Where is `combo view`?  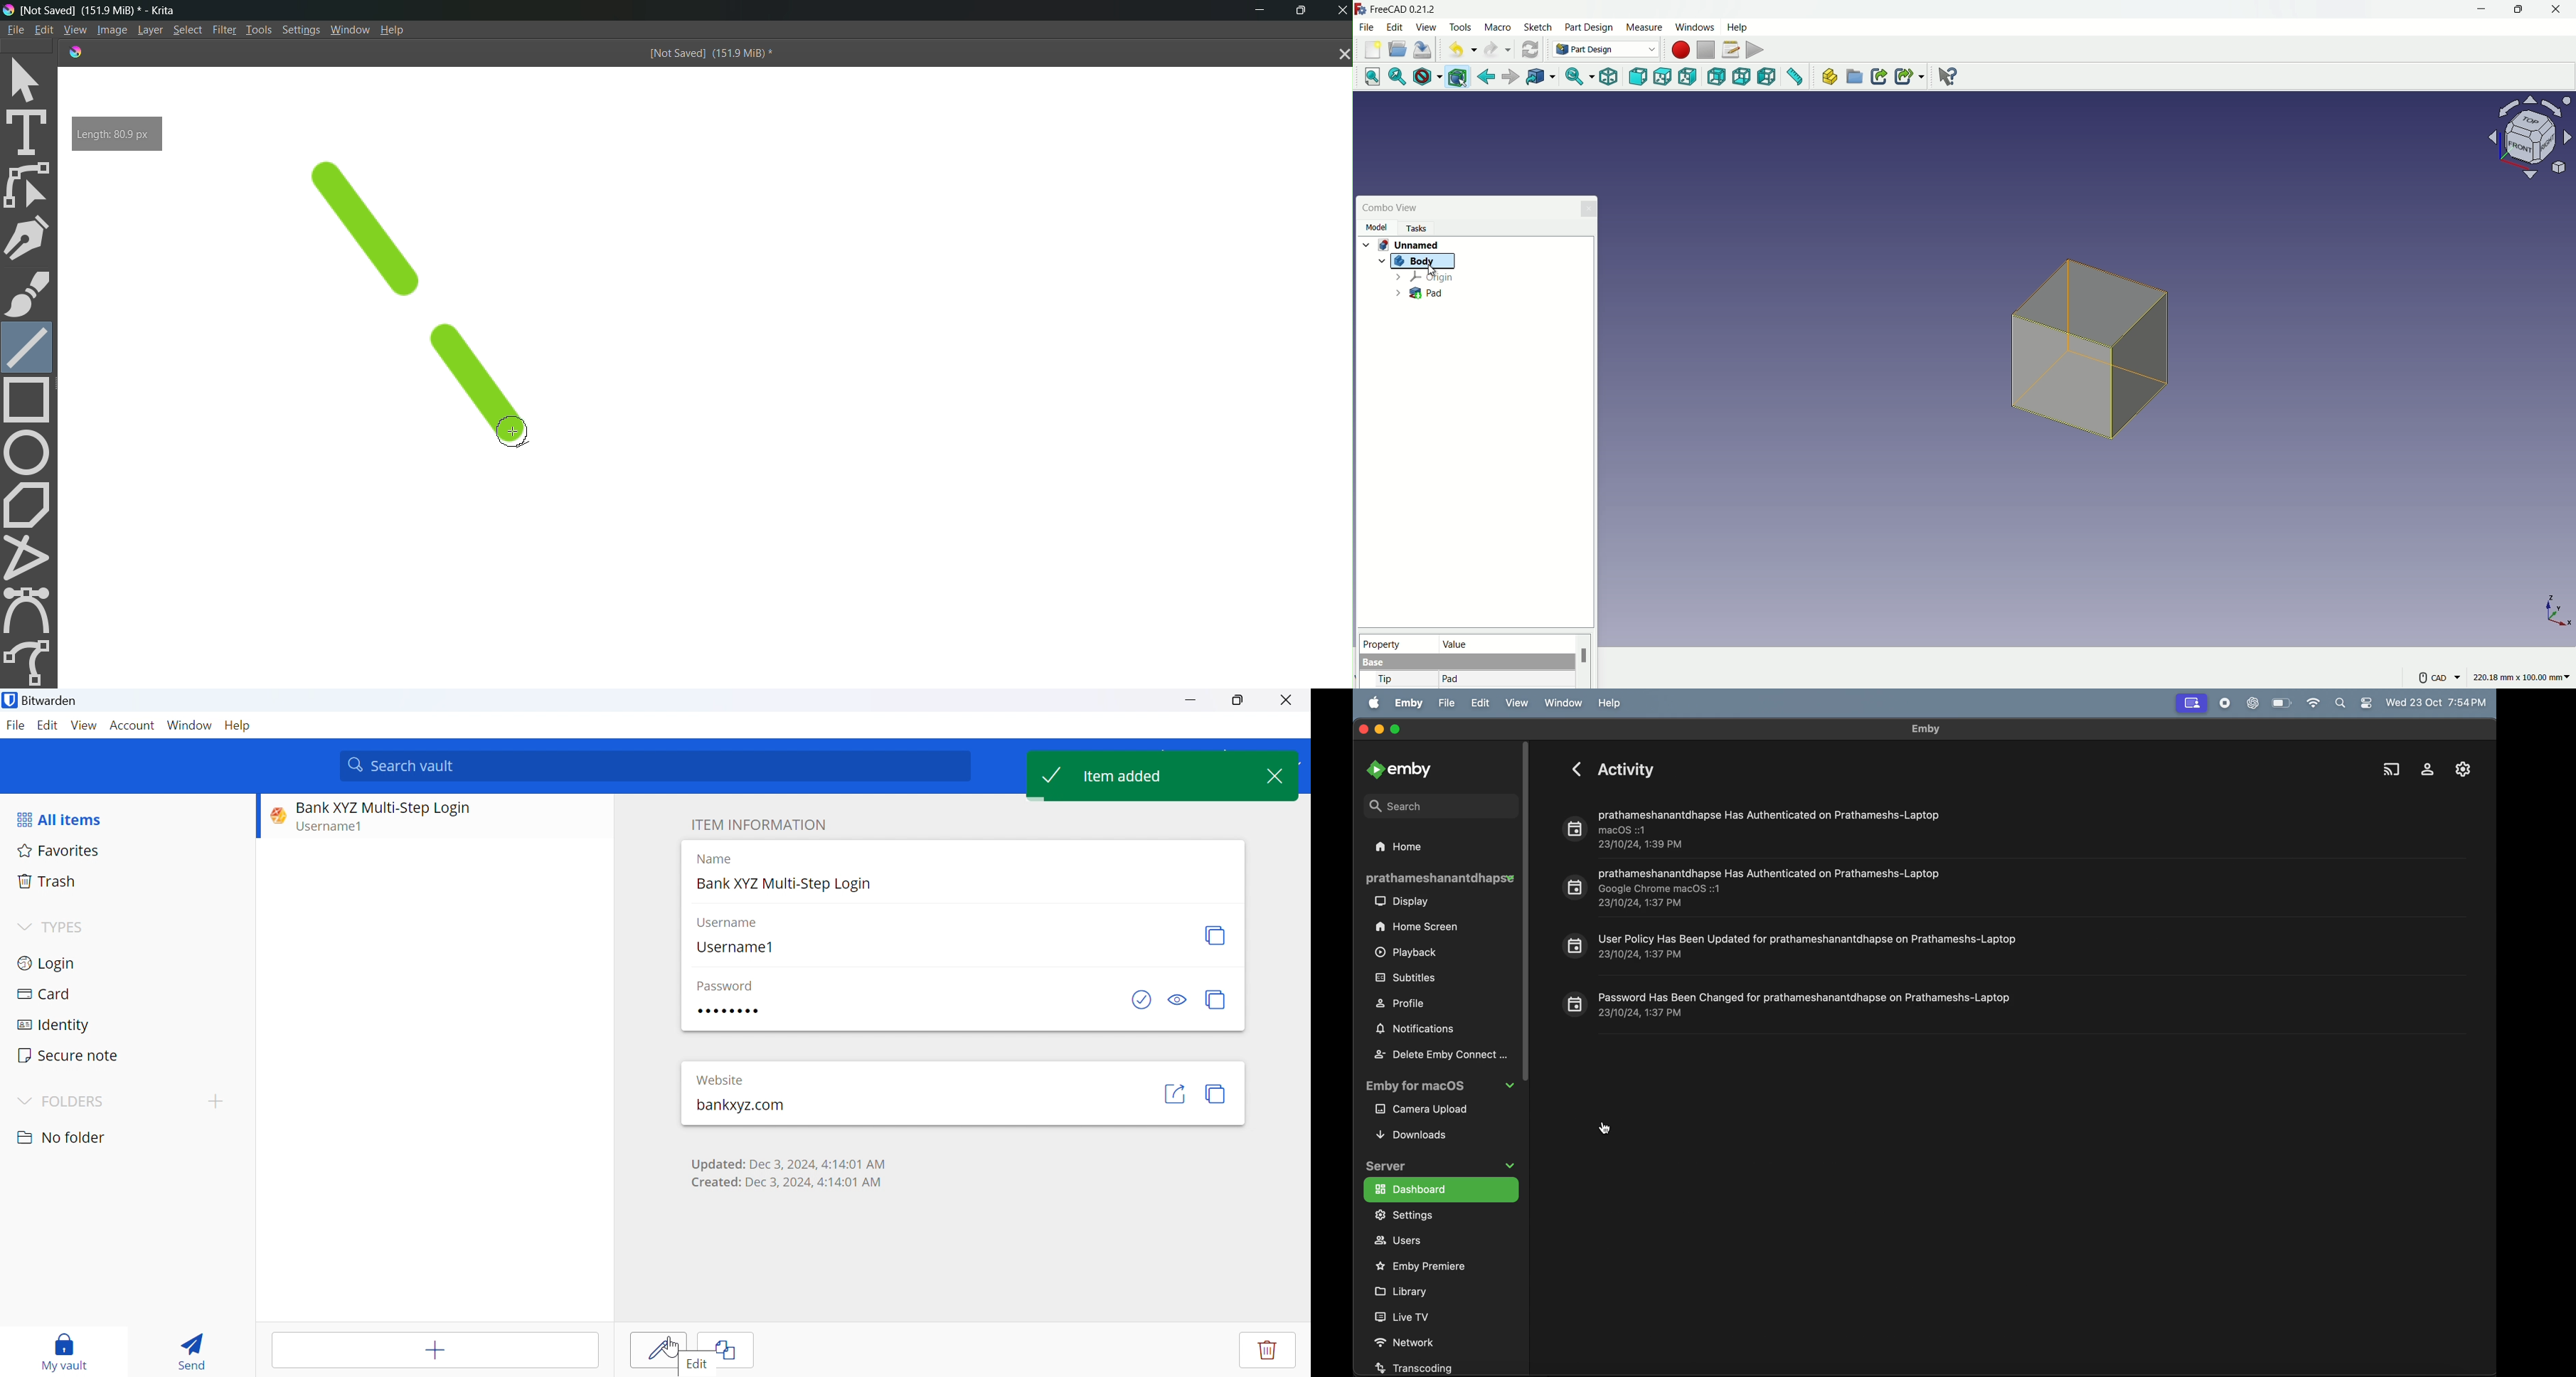
combo view is located at coordinates (1391, 208).